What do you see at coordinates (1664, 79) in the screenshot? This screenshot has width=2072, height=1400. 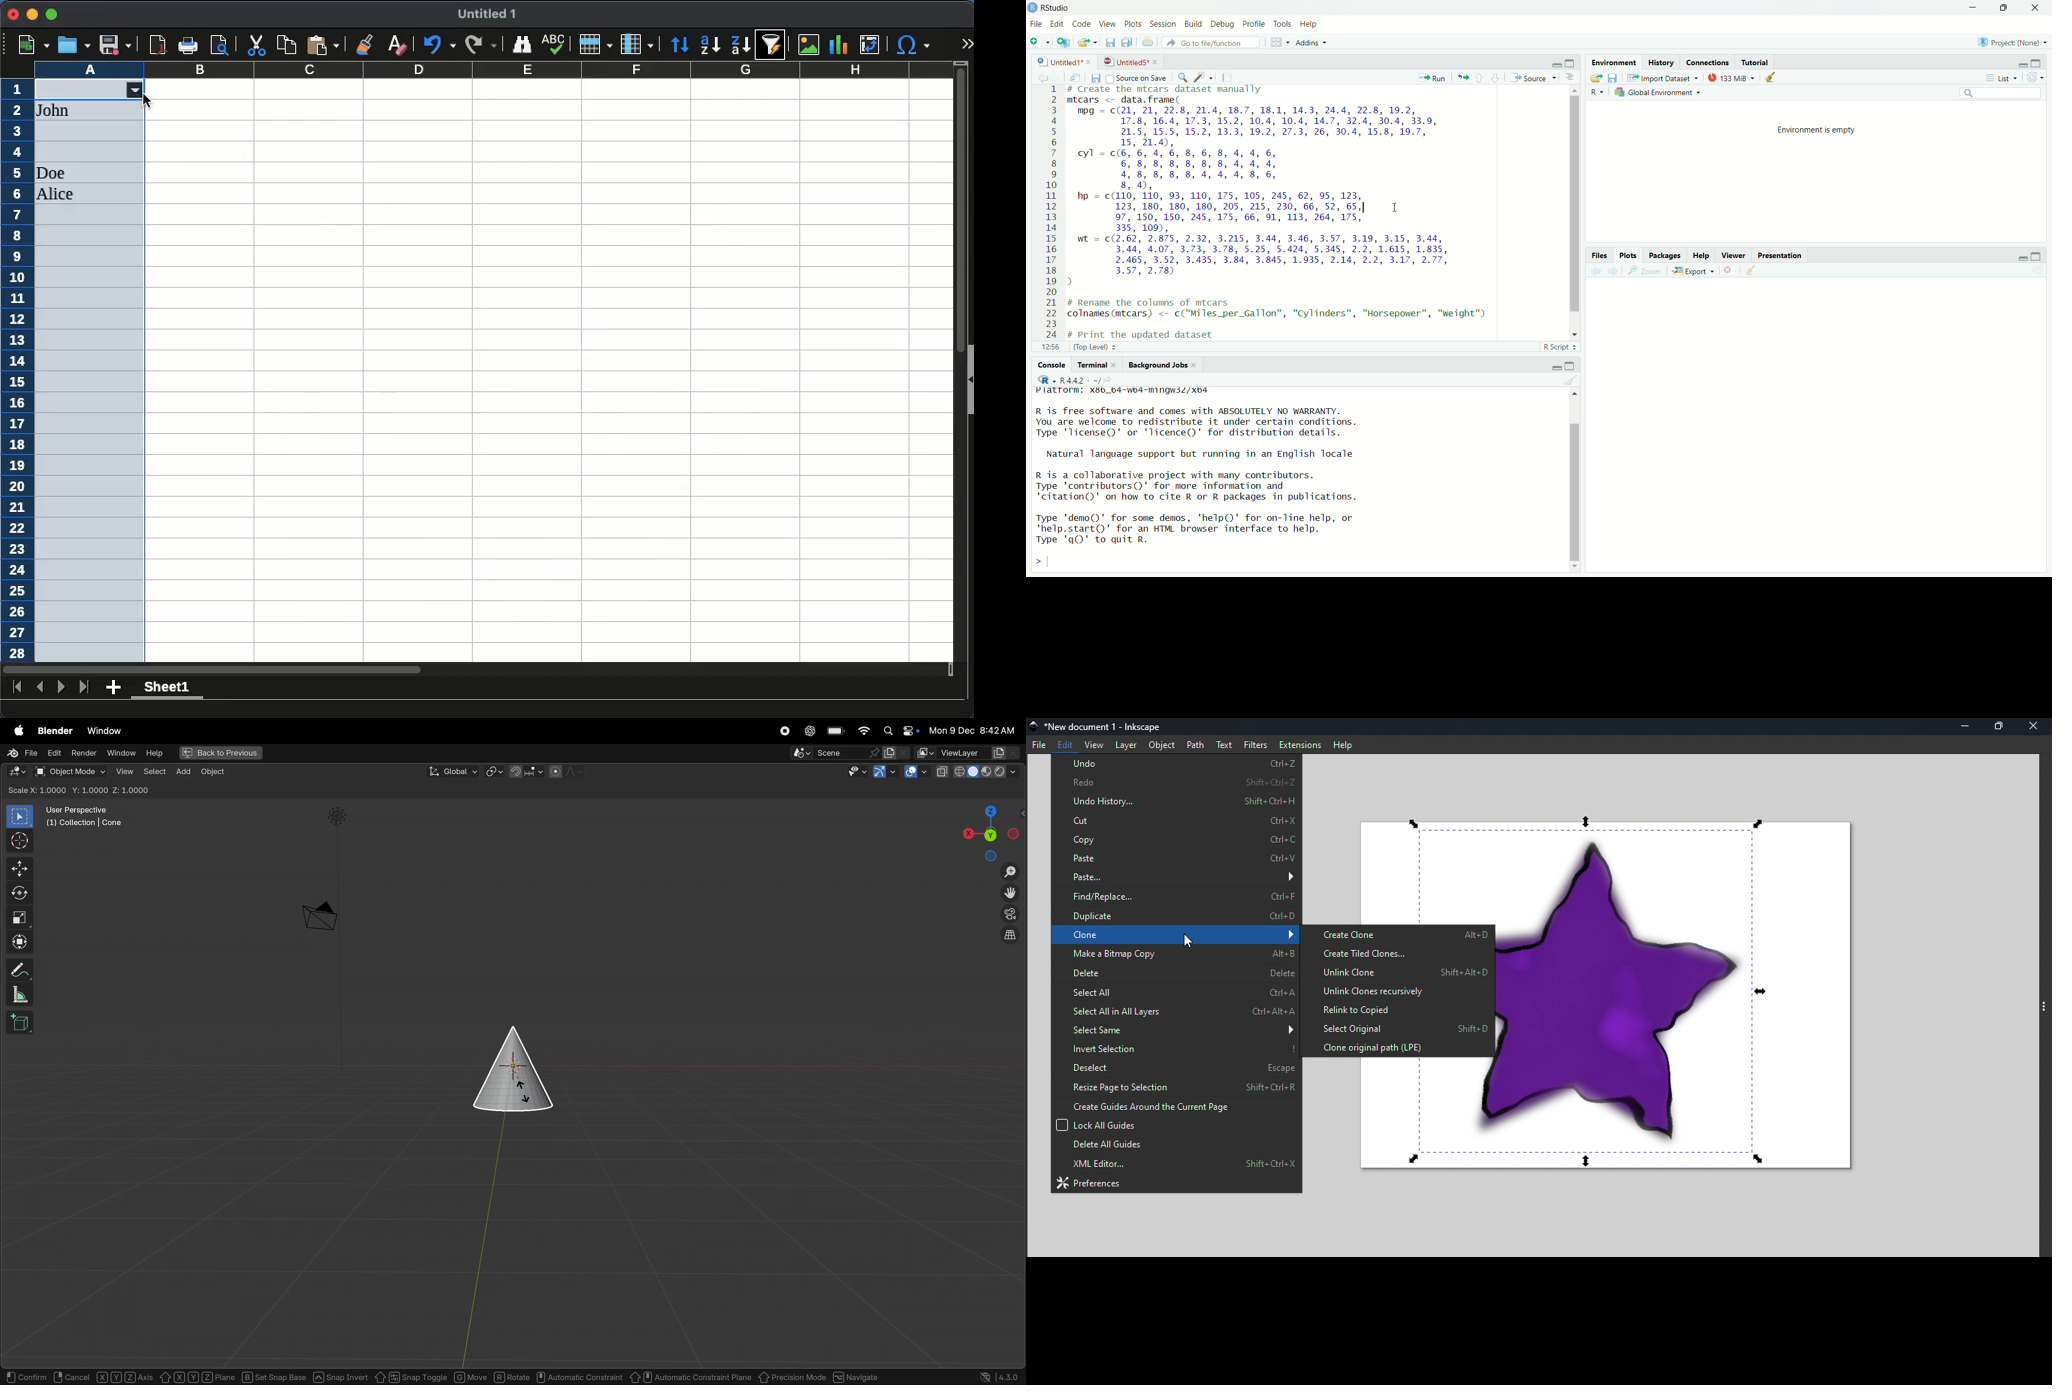 I see `"Import Dataset ~` at bounding box center [1664, 79].